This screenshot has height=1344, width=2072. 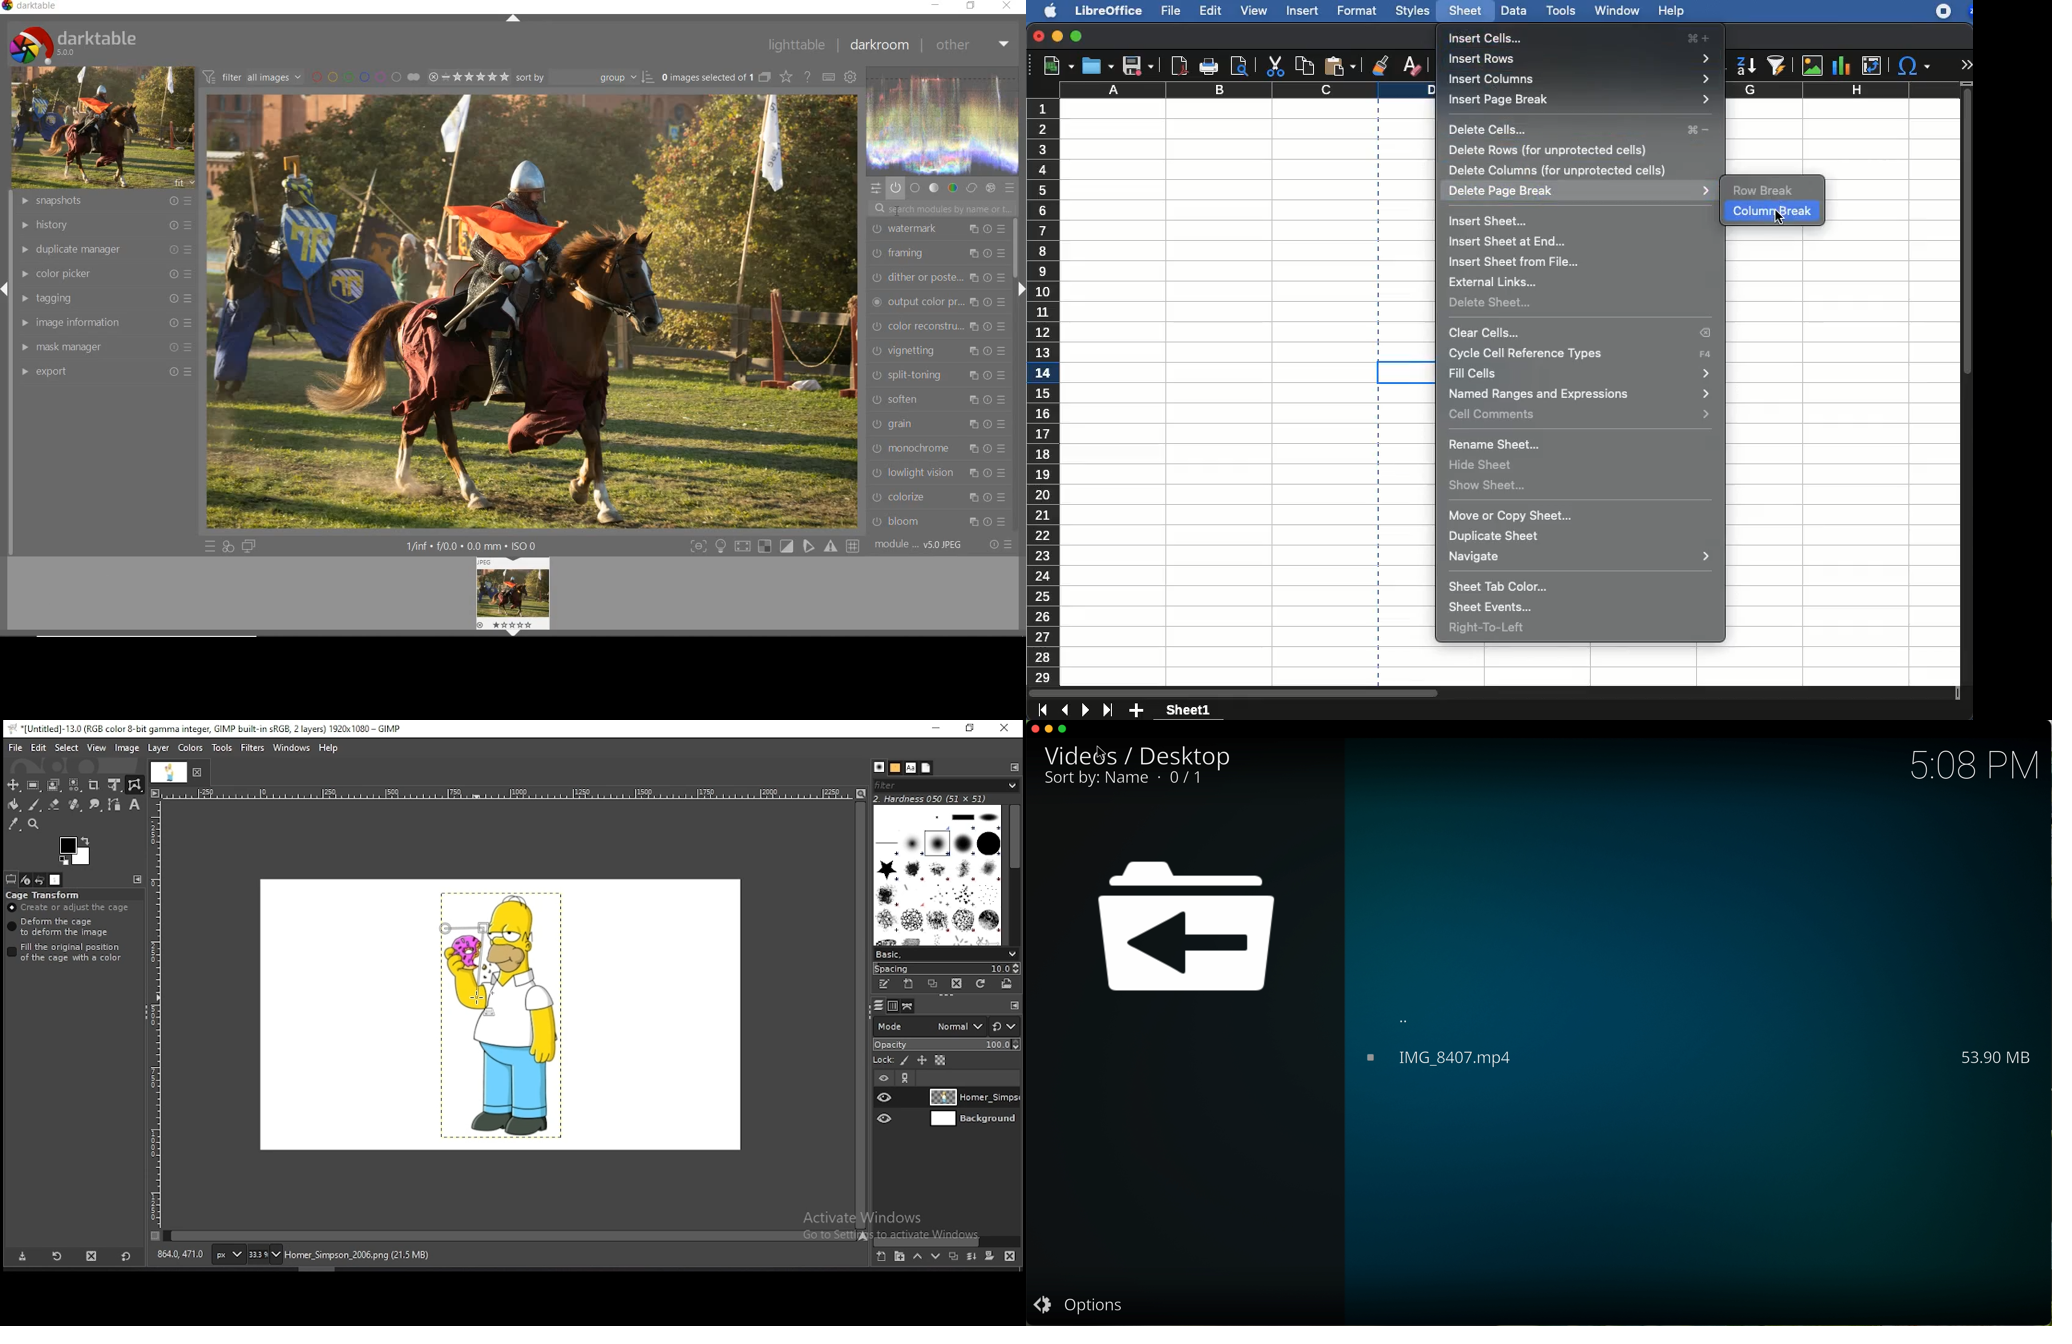 What do you see at coordinates (1580, 394) in the screenshot?
I see `named ranges and expressions` at bounding box center [1580, 394].